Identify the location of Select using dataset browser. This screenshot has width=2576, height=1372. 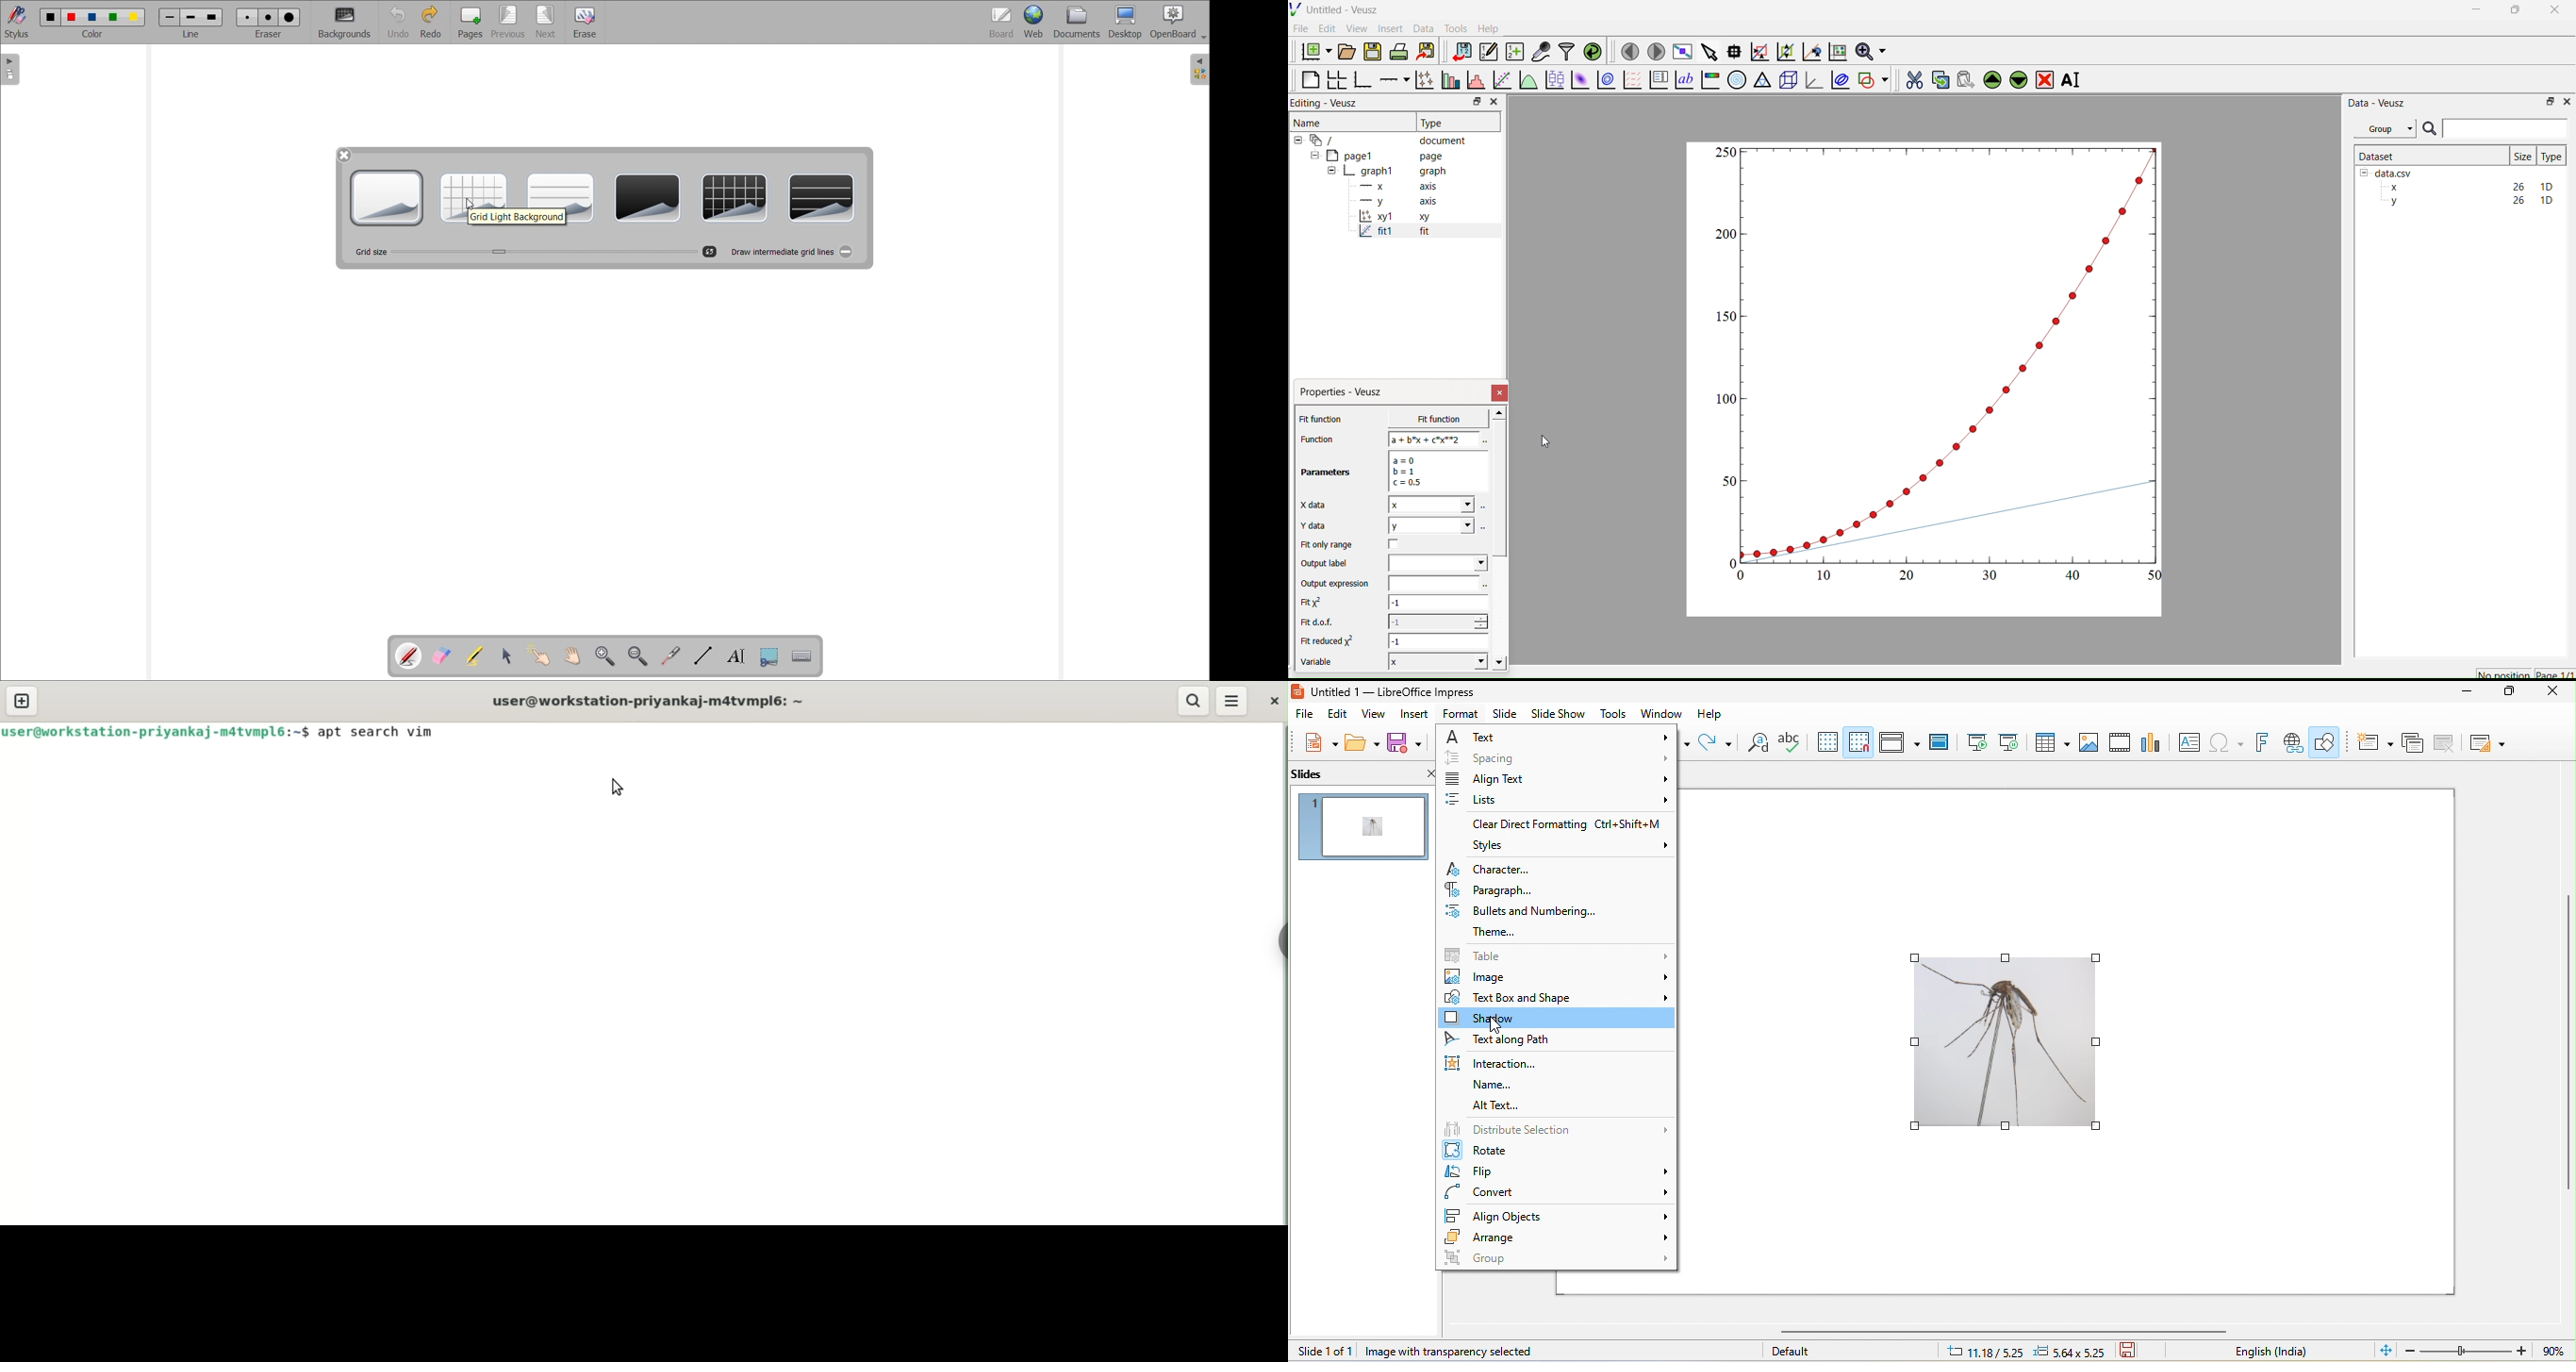
(1484, 510).